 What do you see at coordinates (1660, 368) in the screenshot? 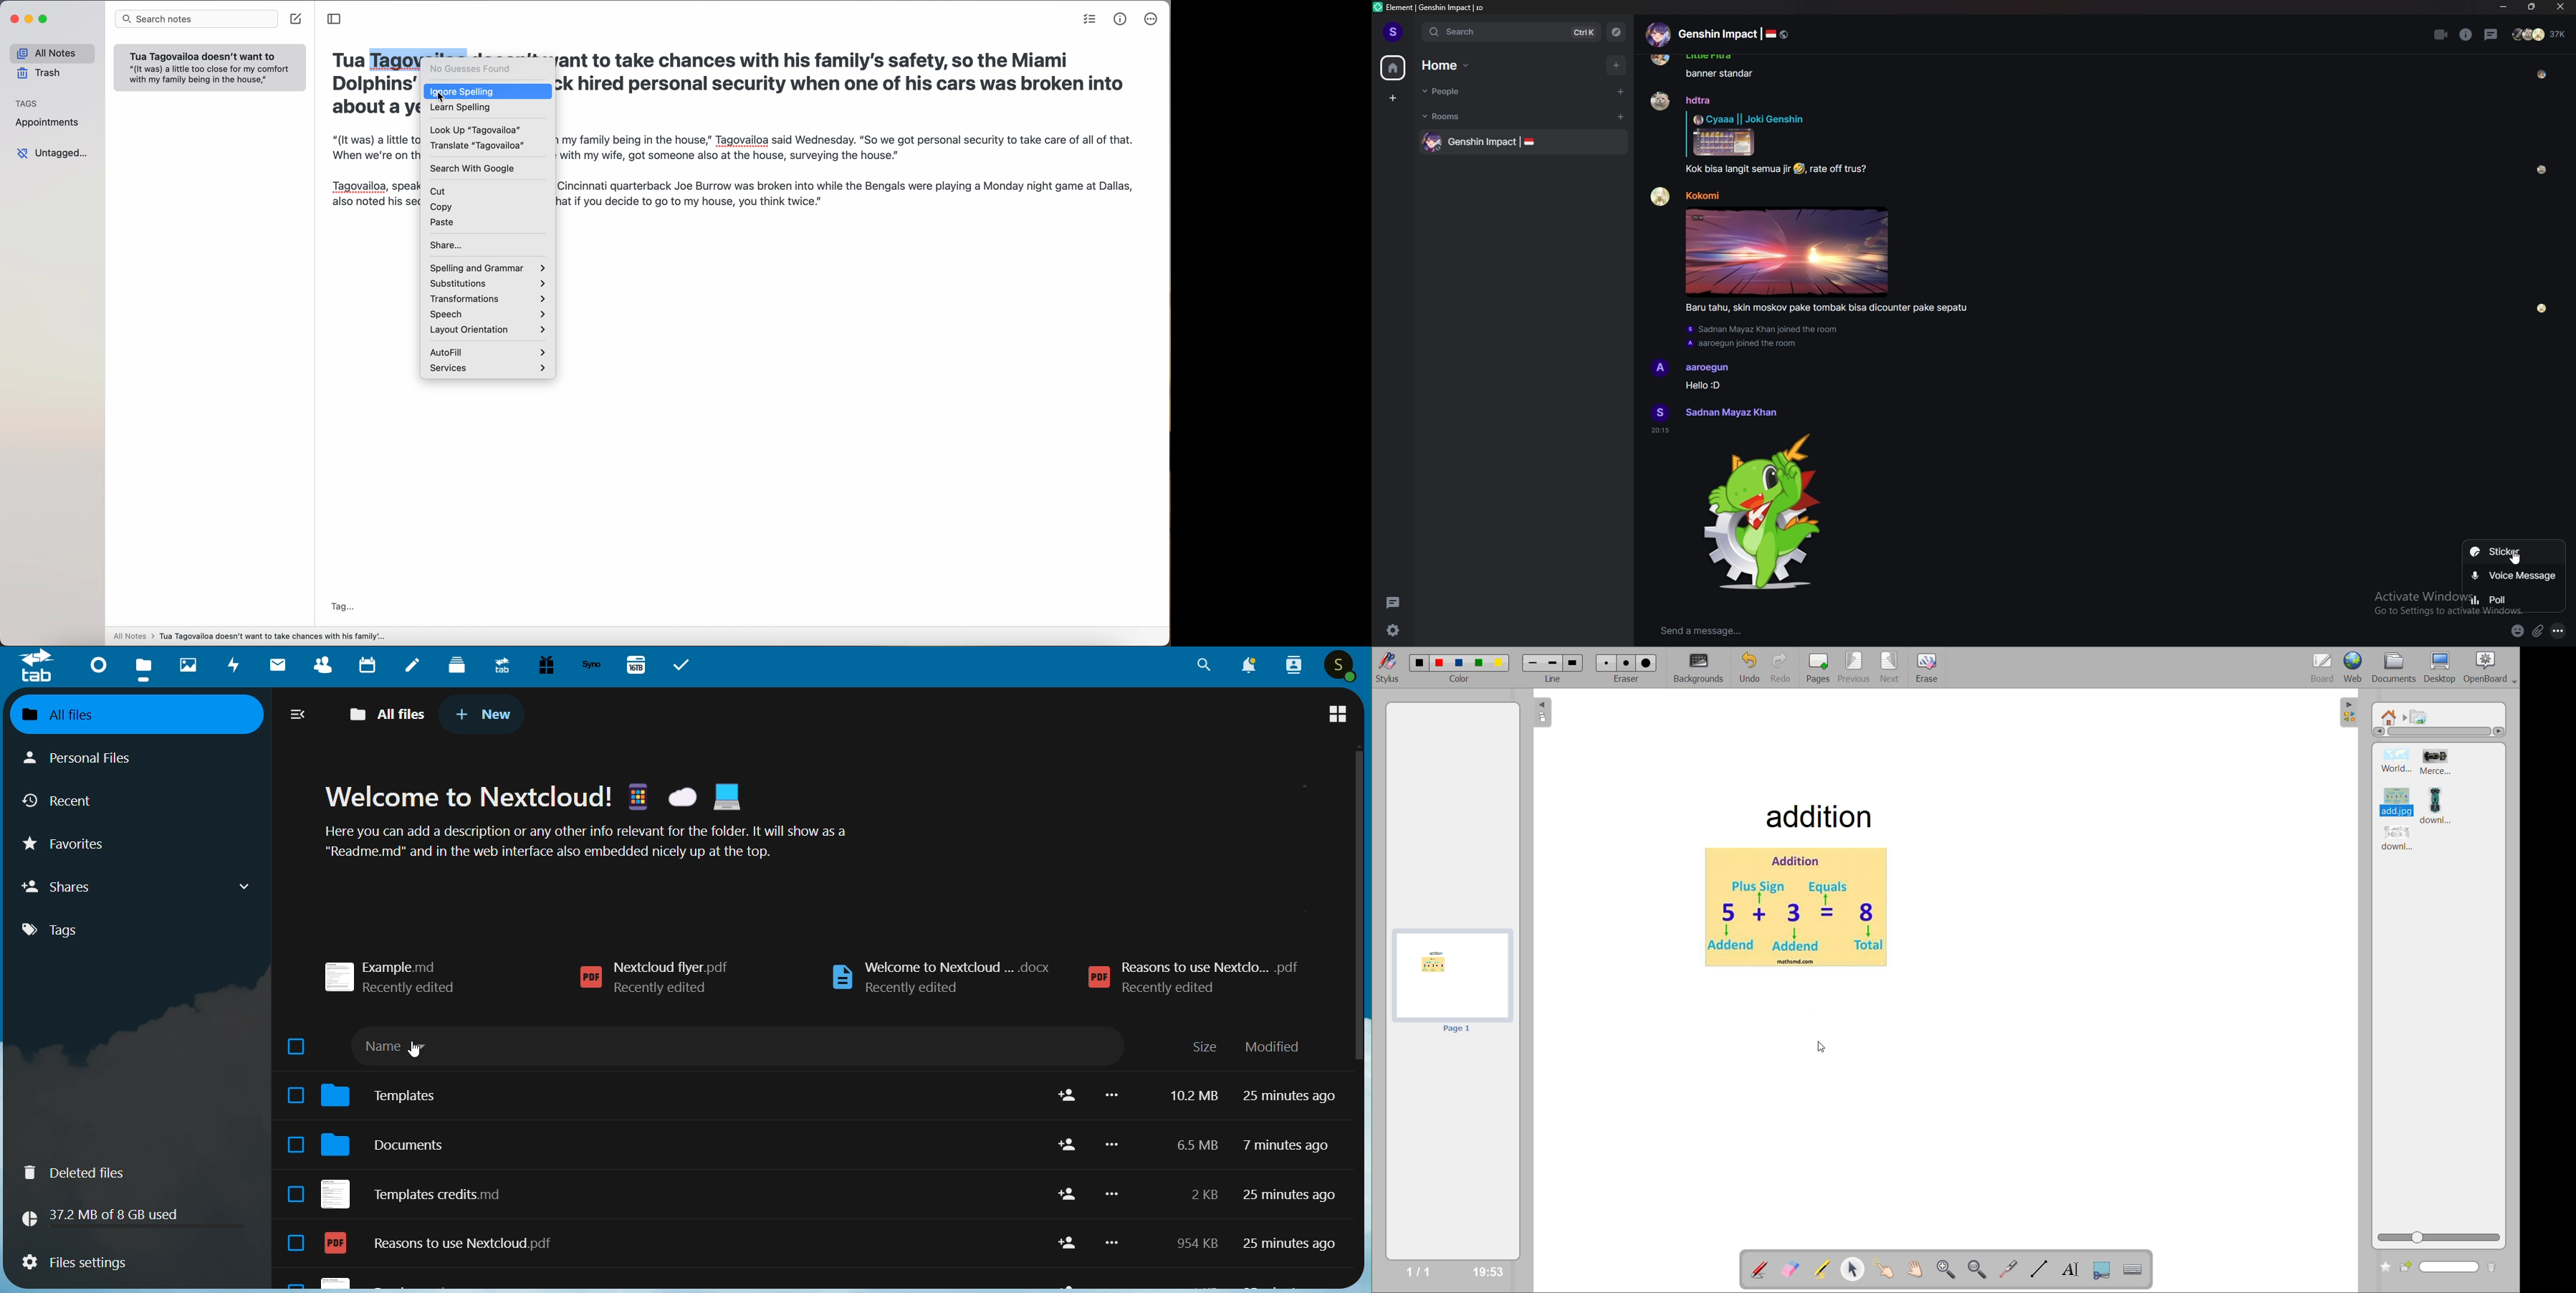
I see `Profile picture` at bounding box center [1660, 368].